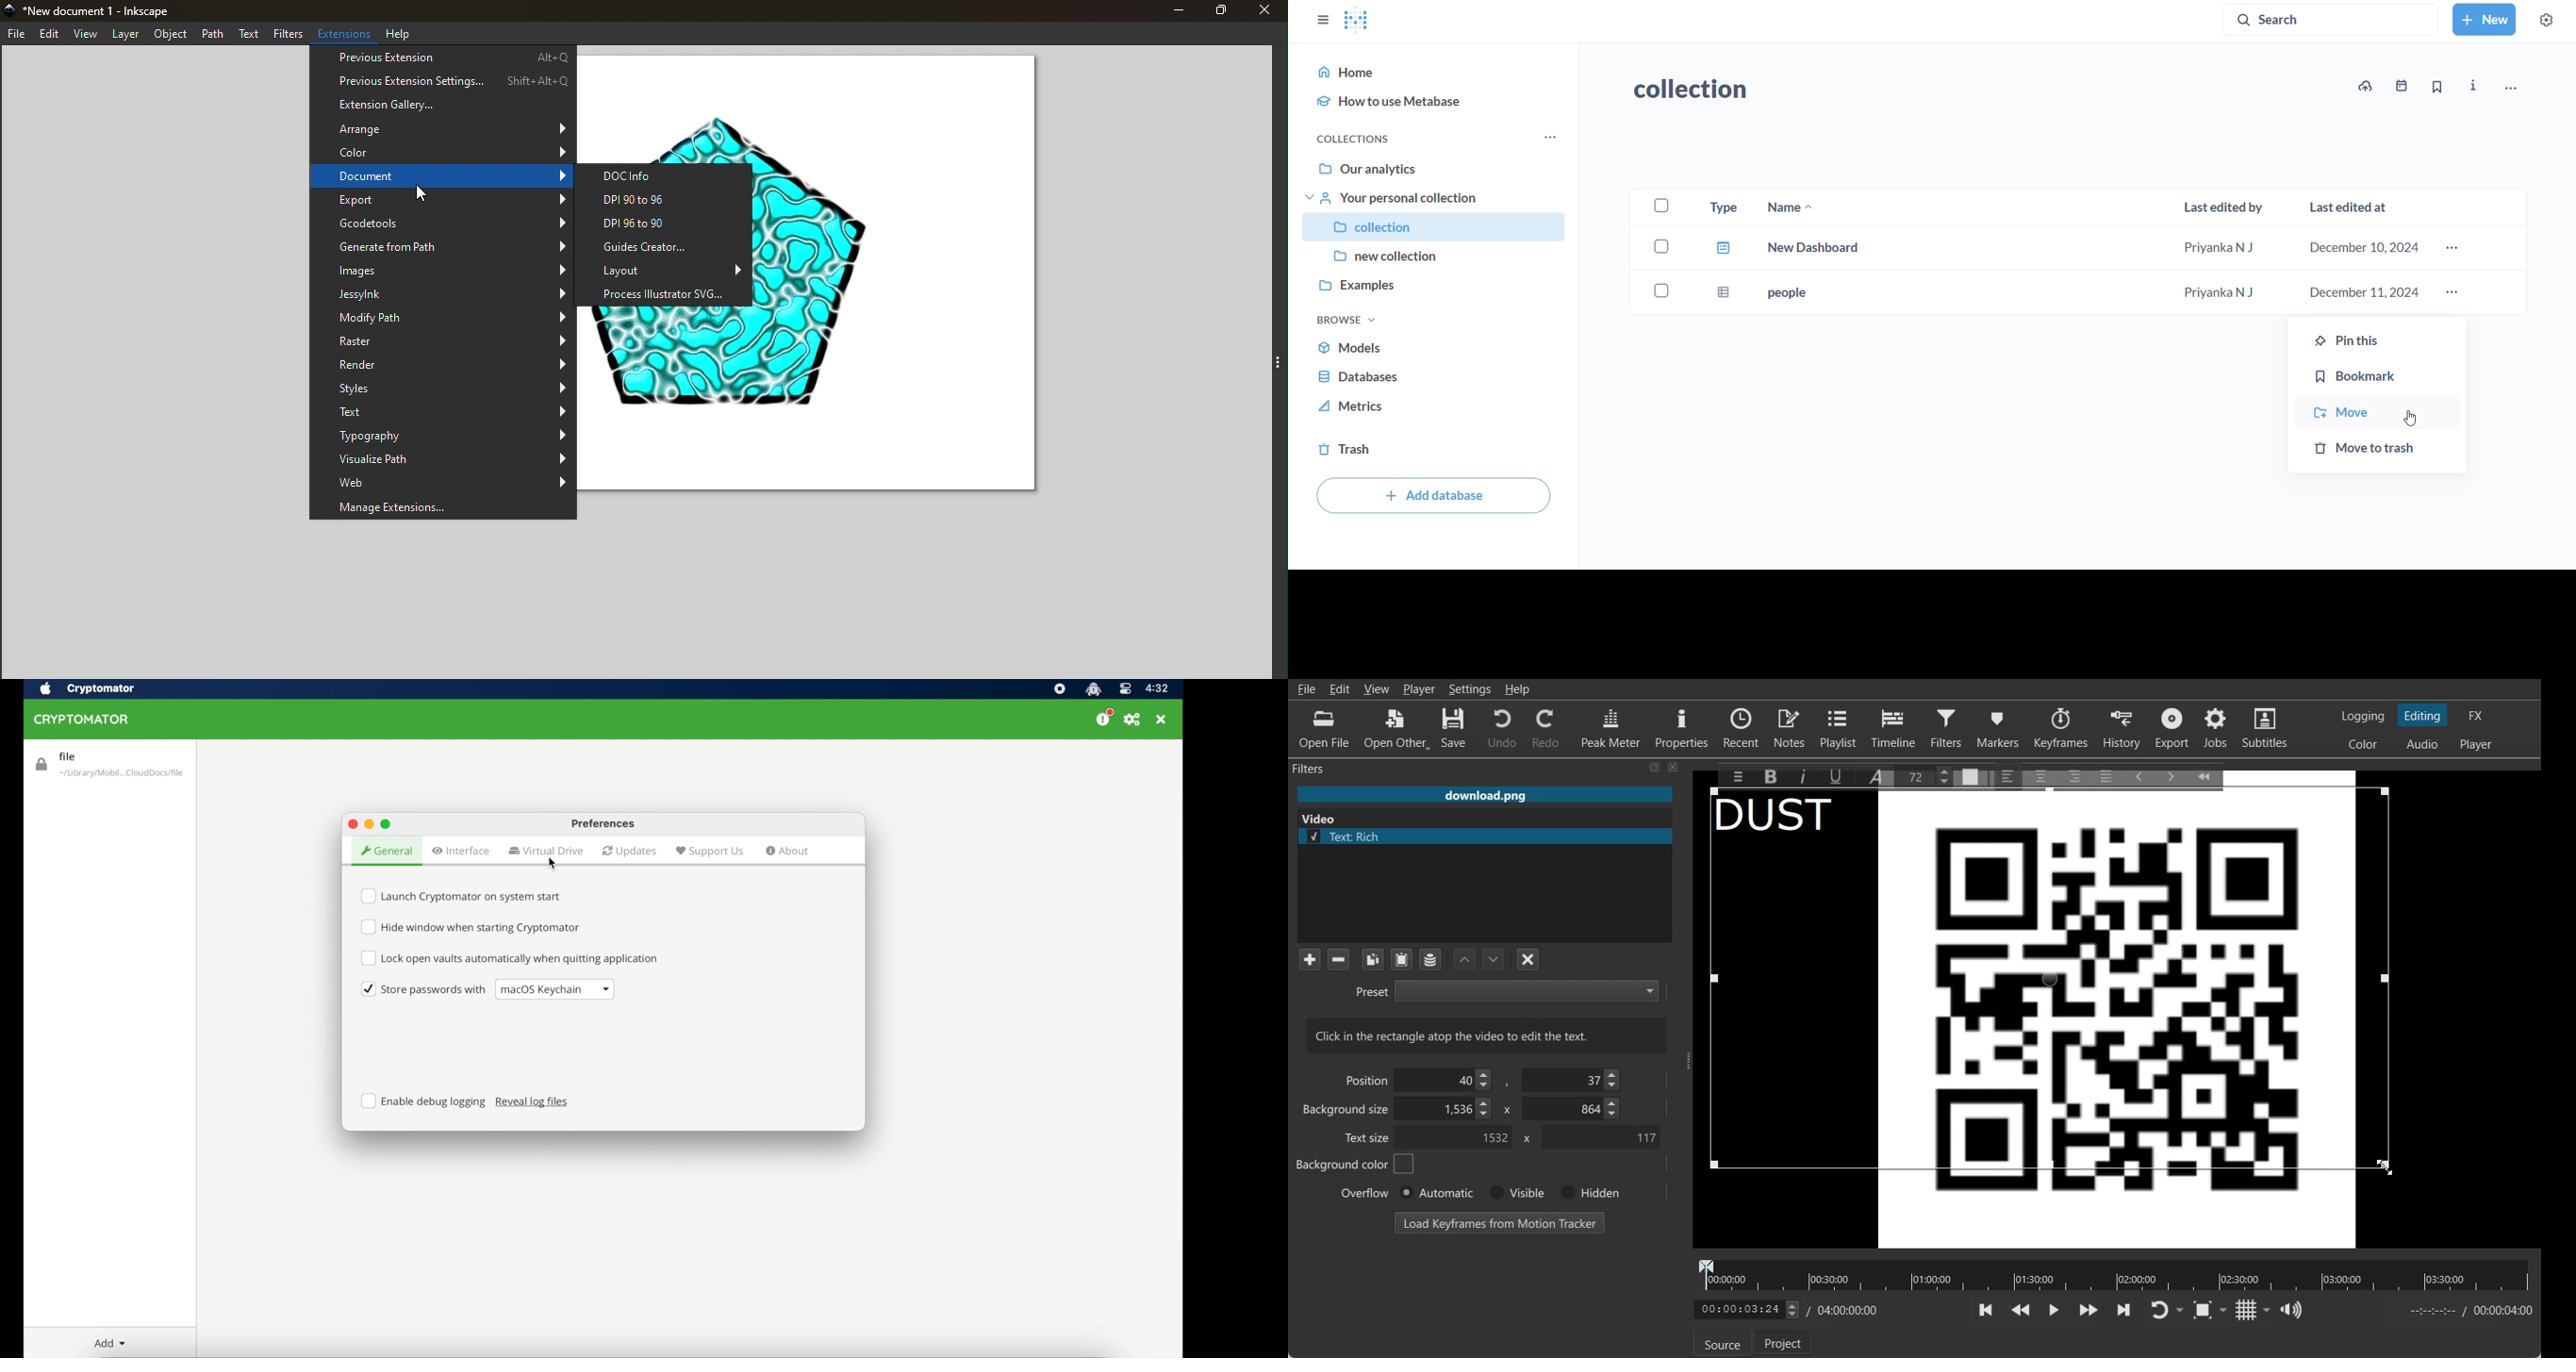 The width and height of the screenshot is (2576, 1372). Describe the element at coordinates (2124, 728) in the screenshot. I see `History` at that location.